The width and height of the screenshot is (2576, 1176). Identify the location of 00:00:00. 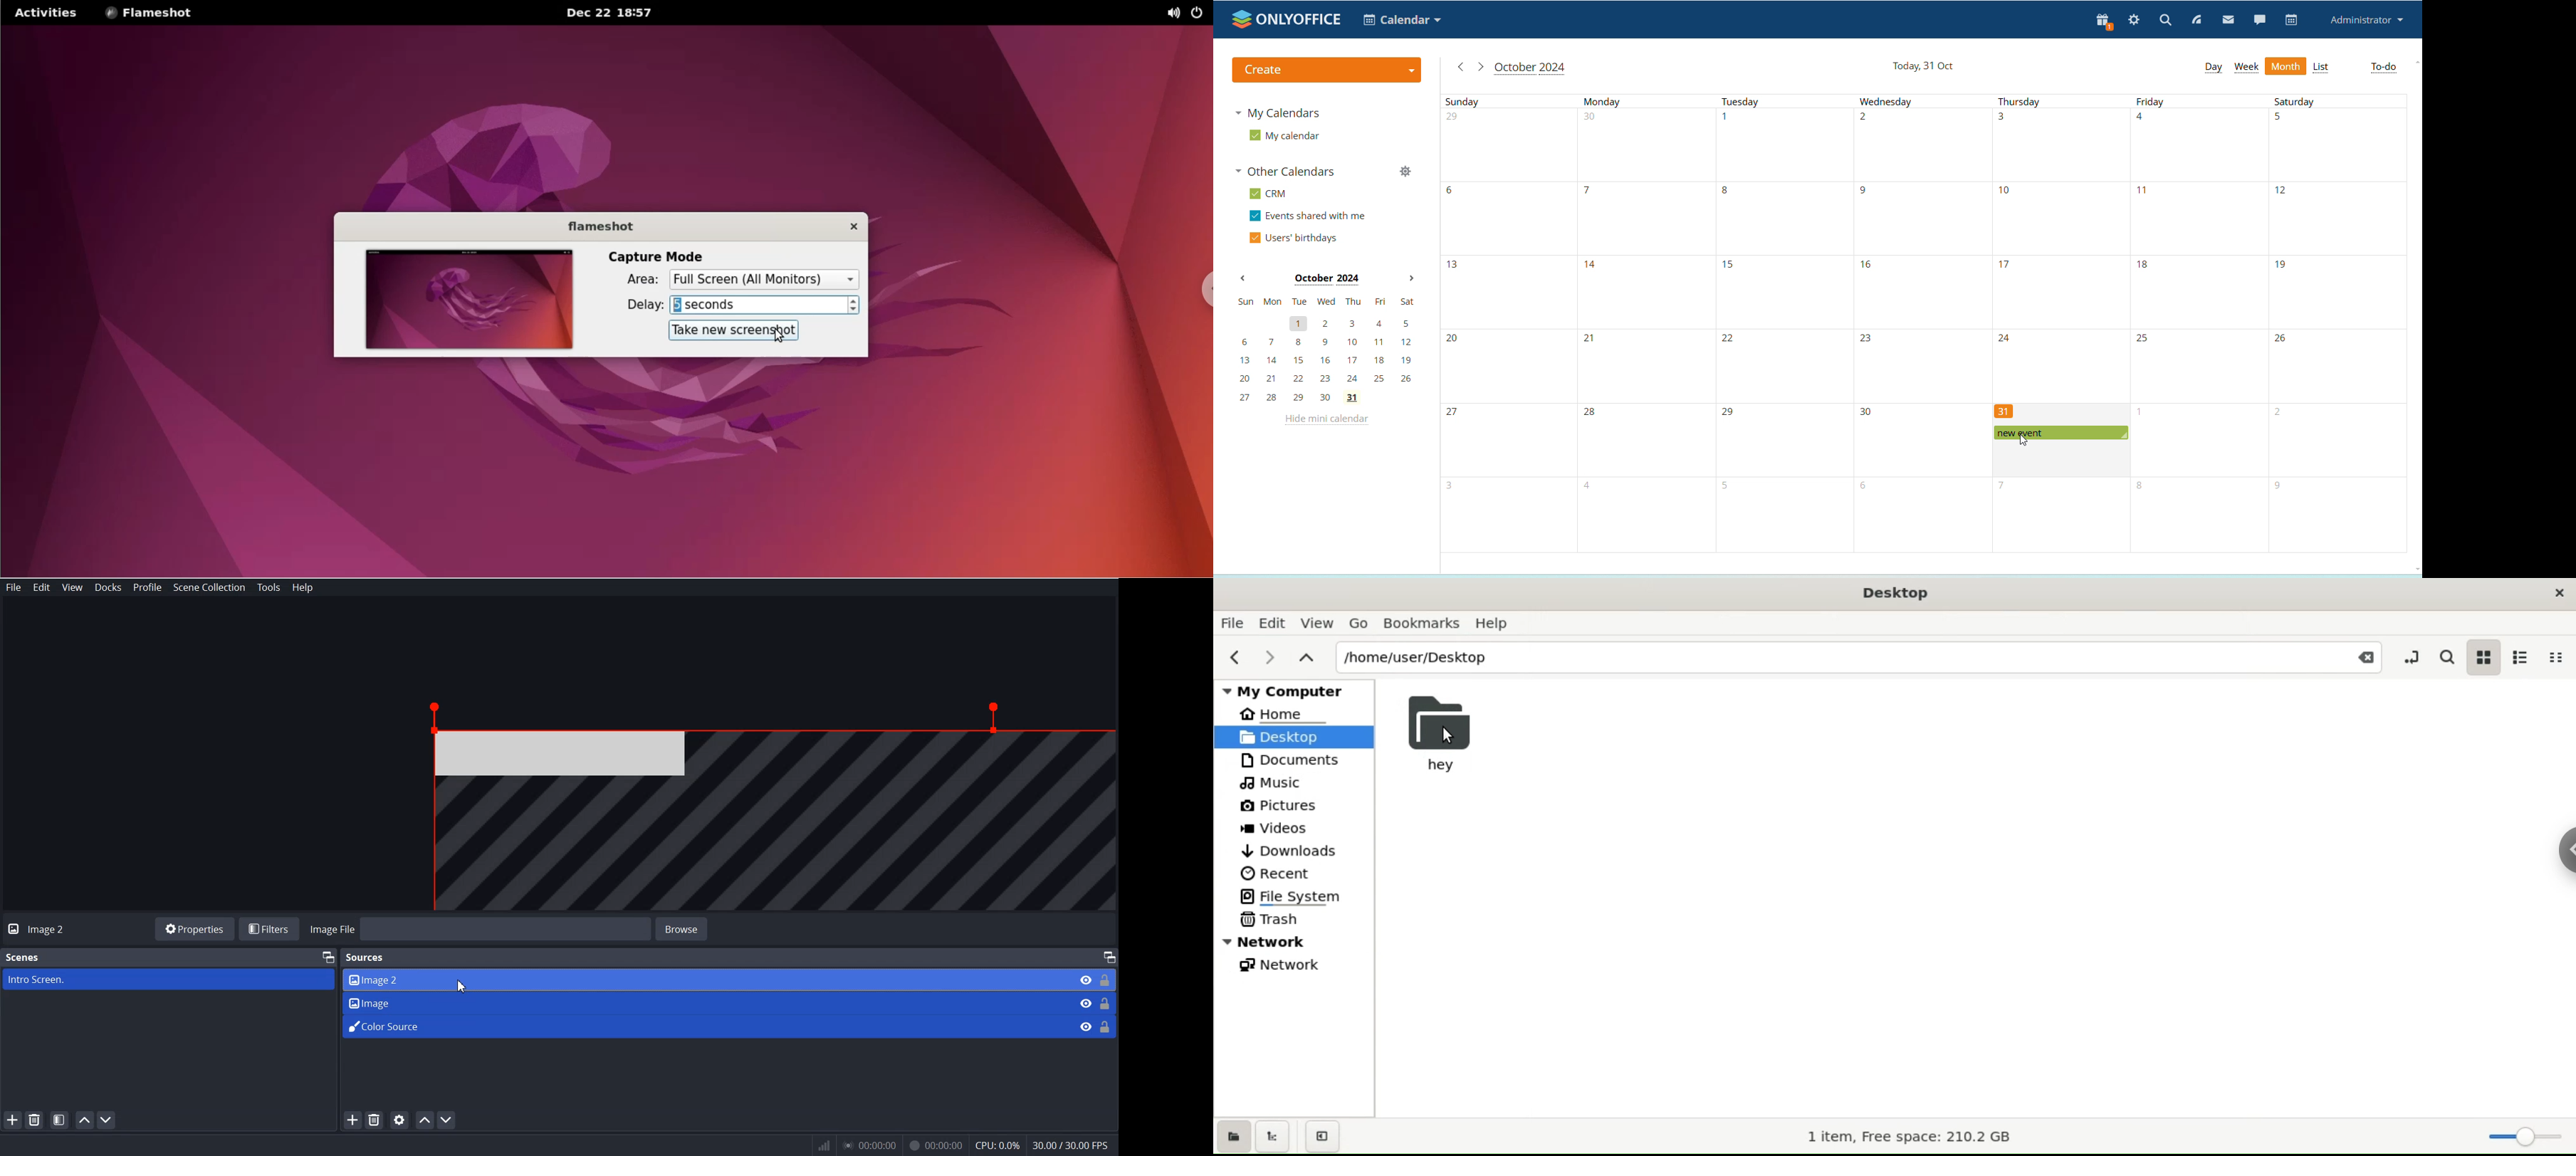
(935, 1144).